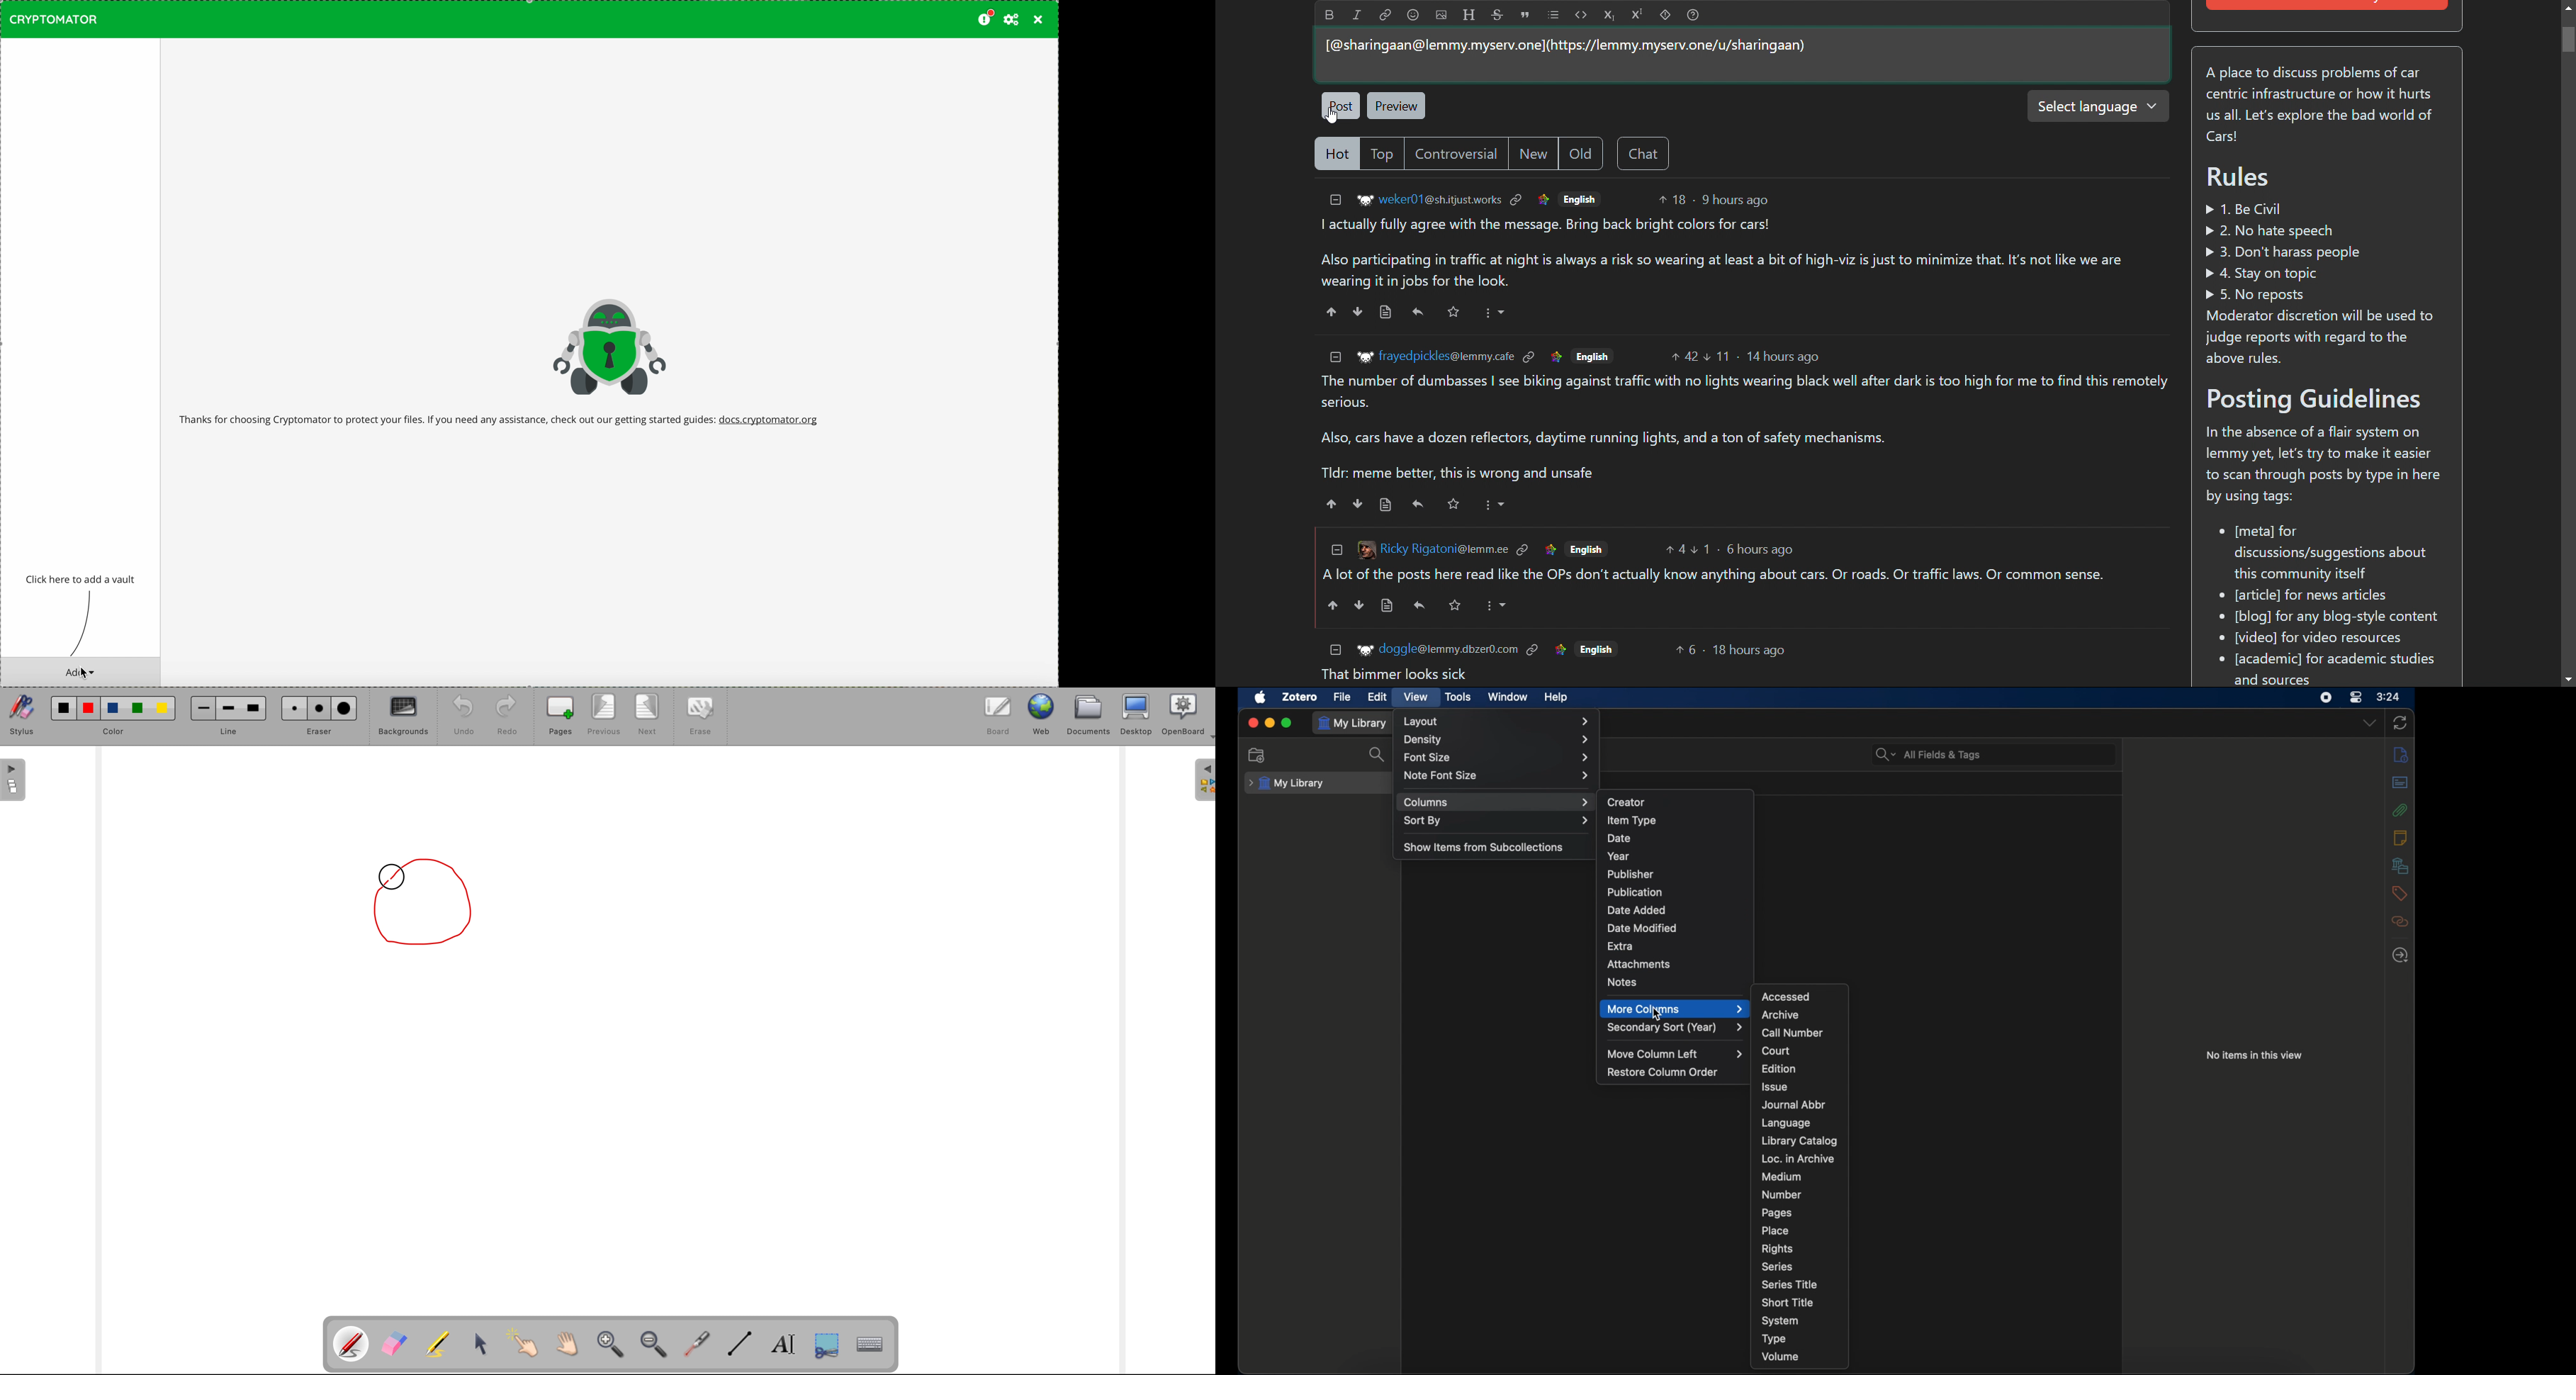 Image resolution: width=2576 pixels, height=1400 pixels. What do you see at coordinates (1441, 15) in the screenshot?
I see `add image` at bounding box center [1441, 15].